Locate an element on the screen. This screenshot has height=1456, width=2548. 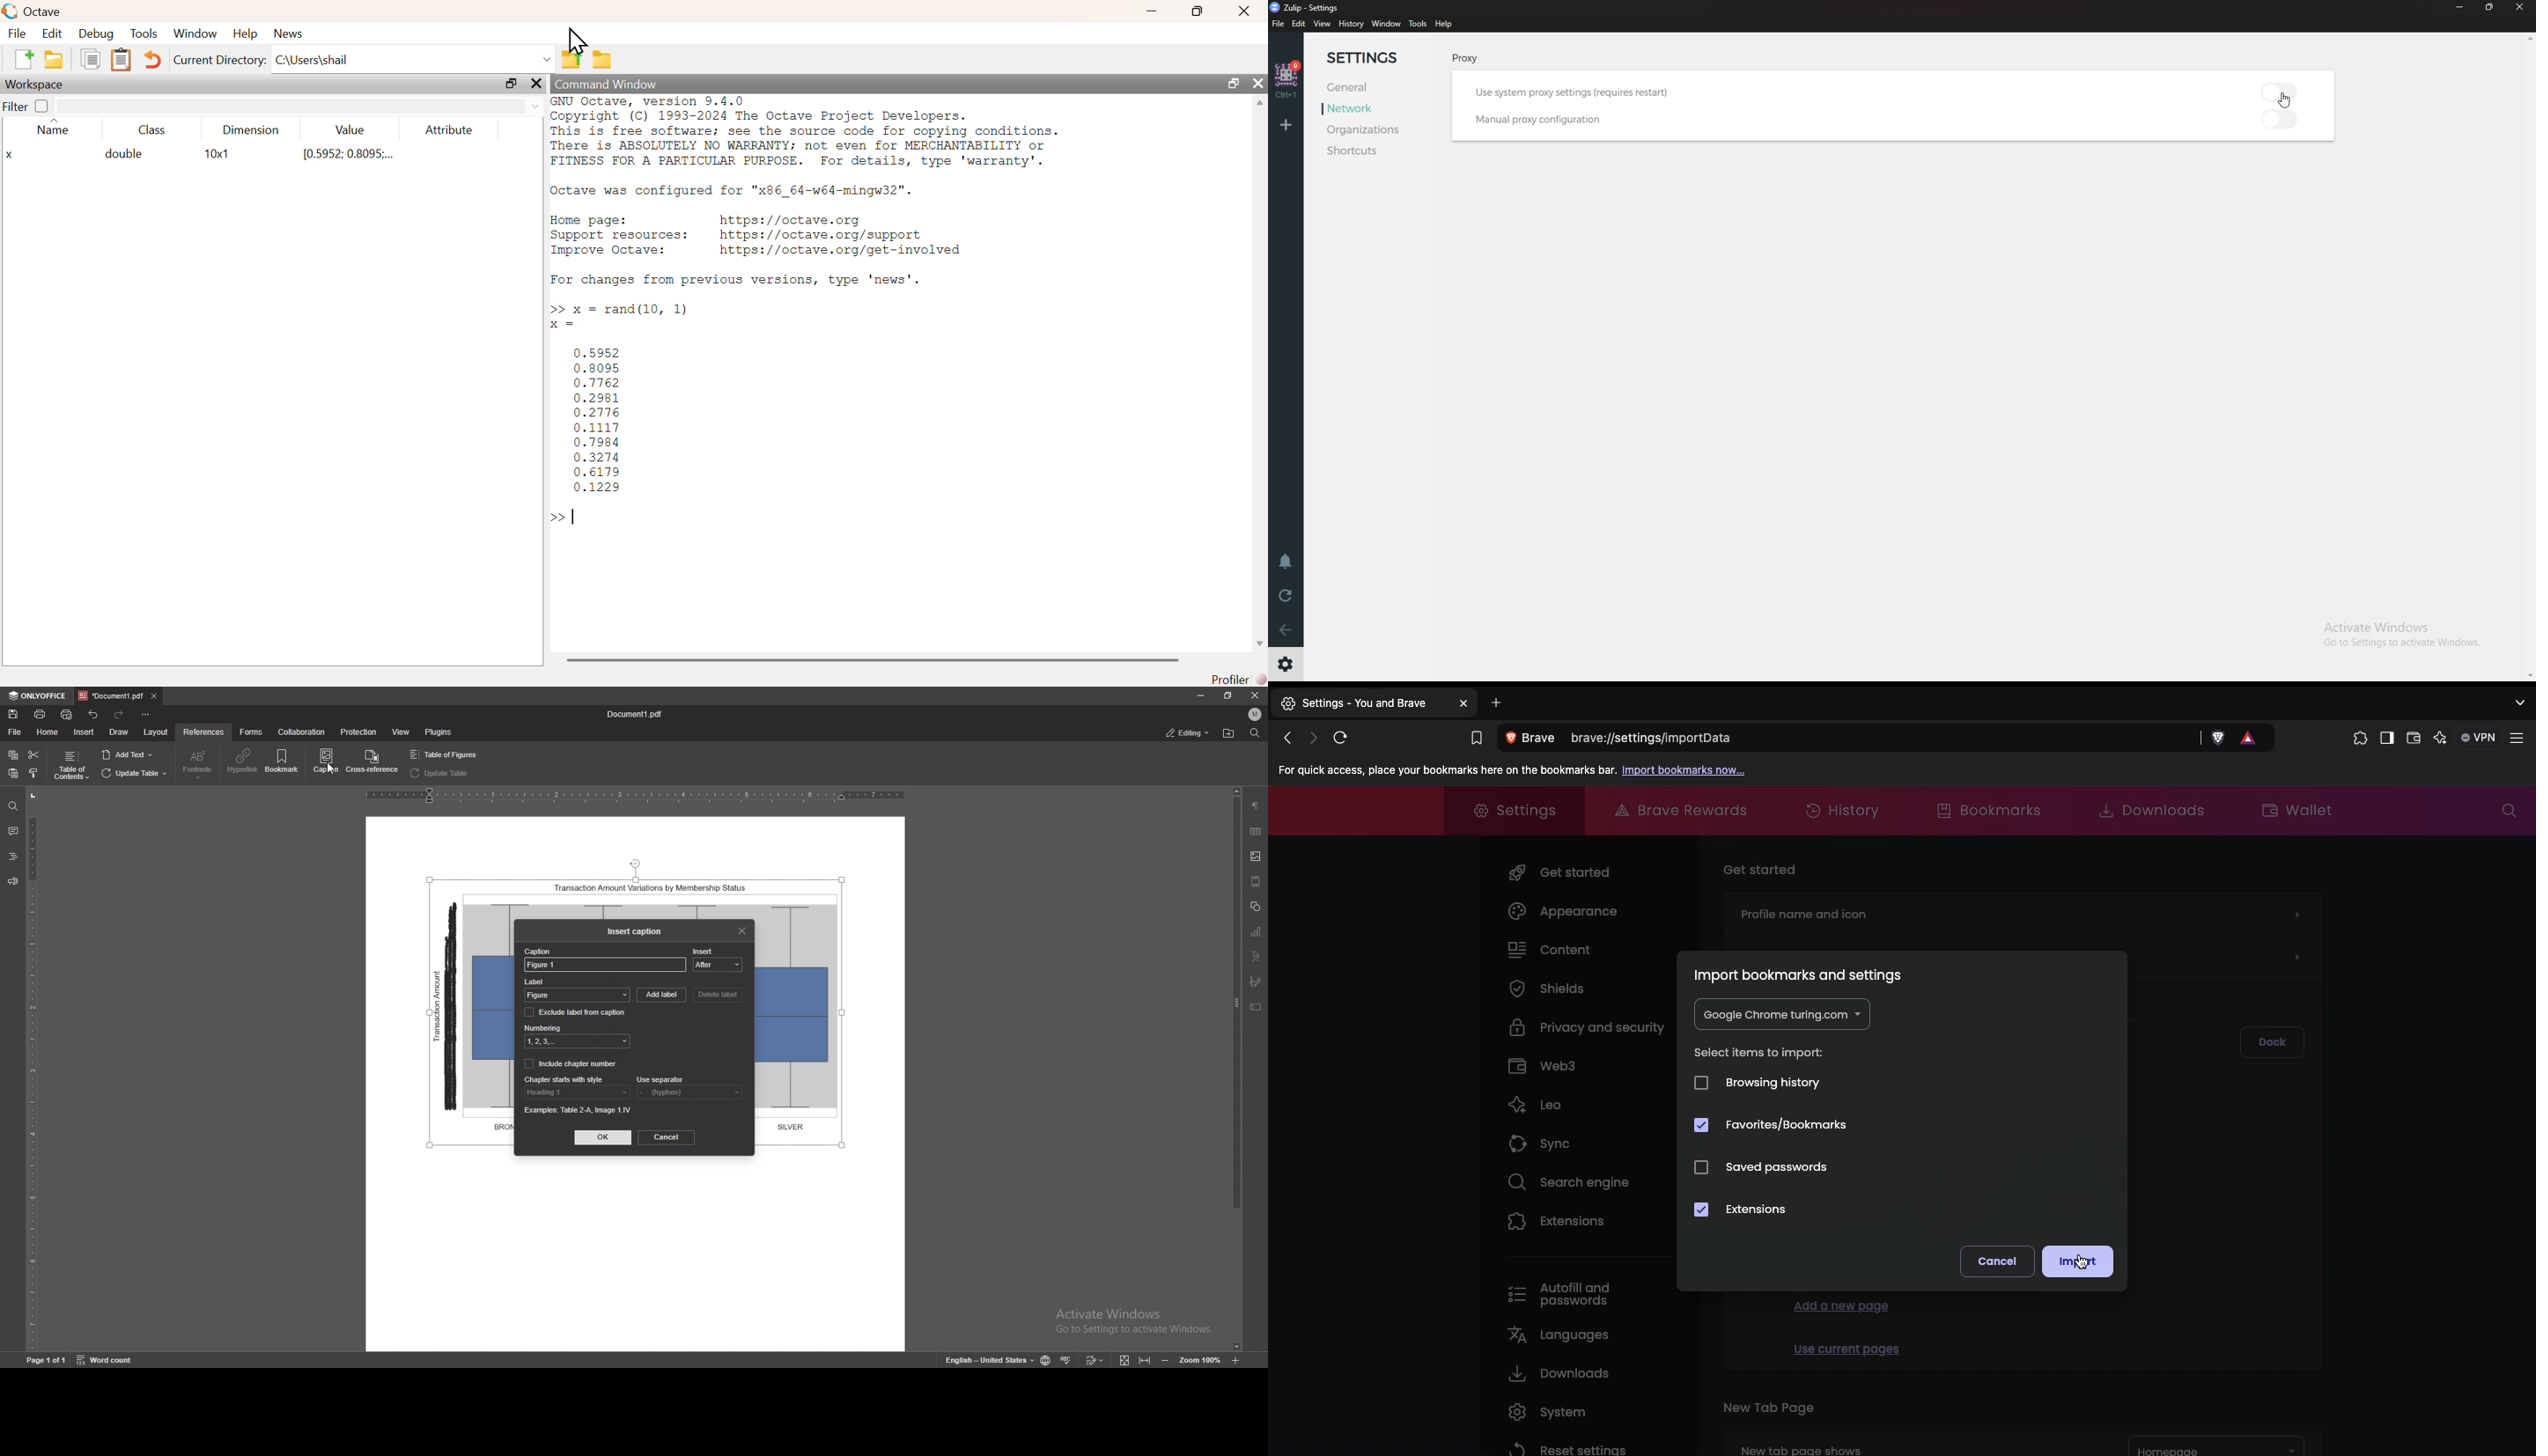
copy is located at coordinates (13, 755).